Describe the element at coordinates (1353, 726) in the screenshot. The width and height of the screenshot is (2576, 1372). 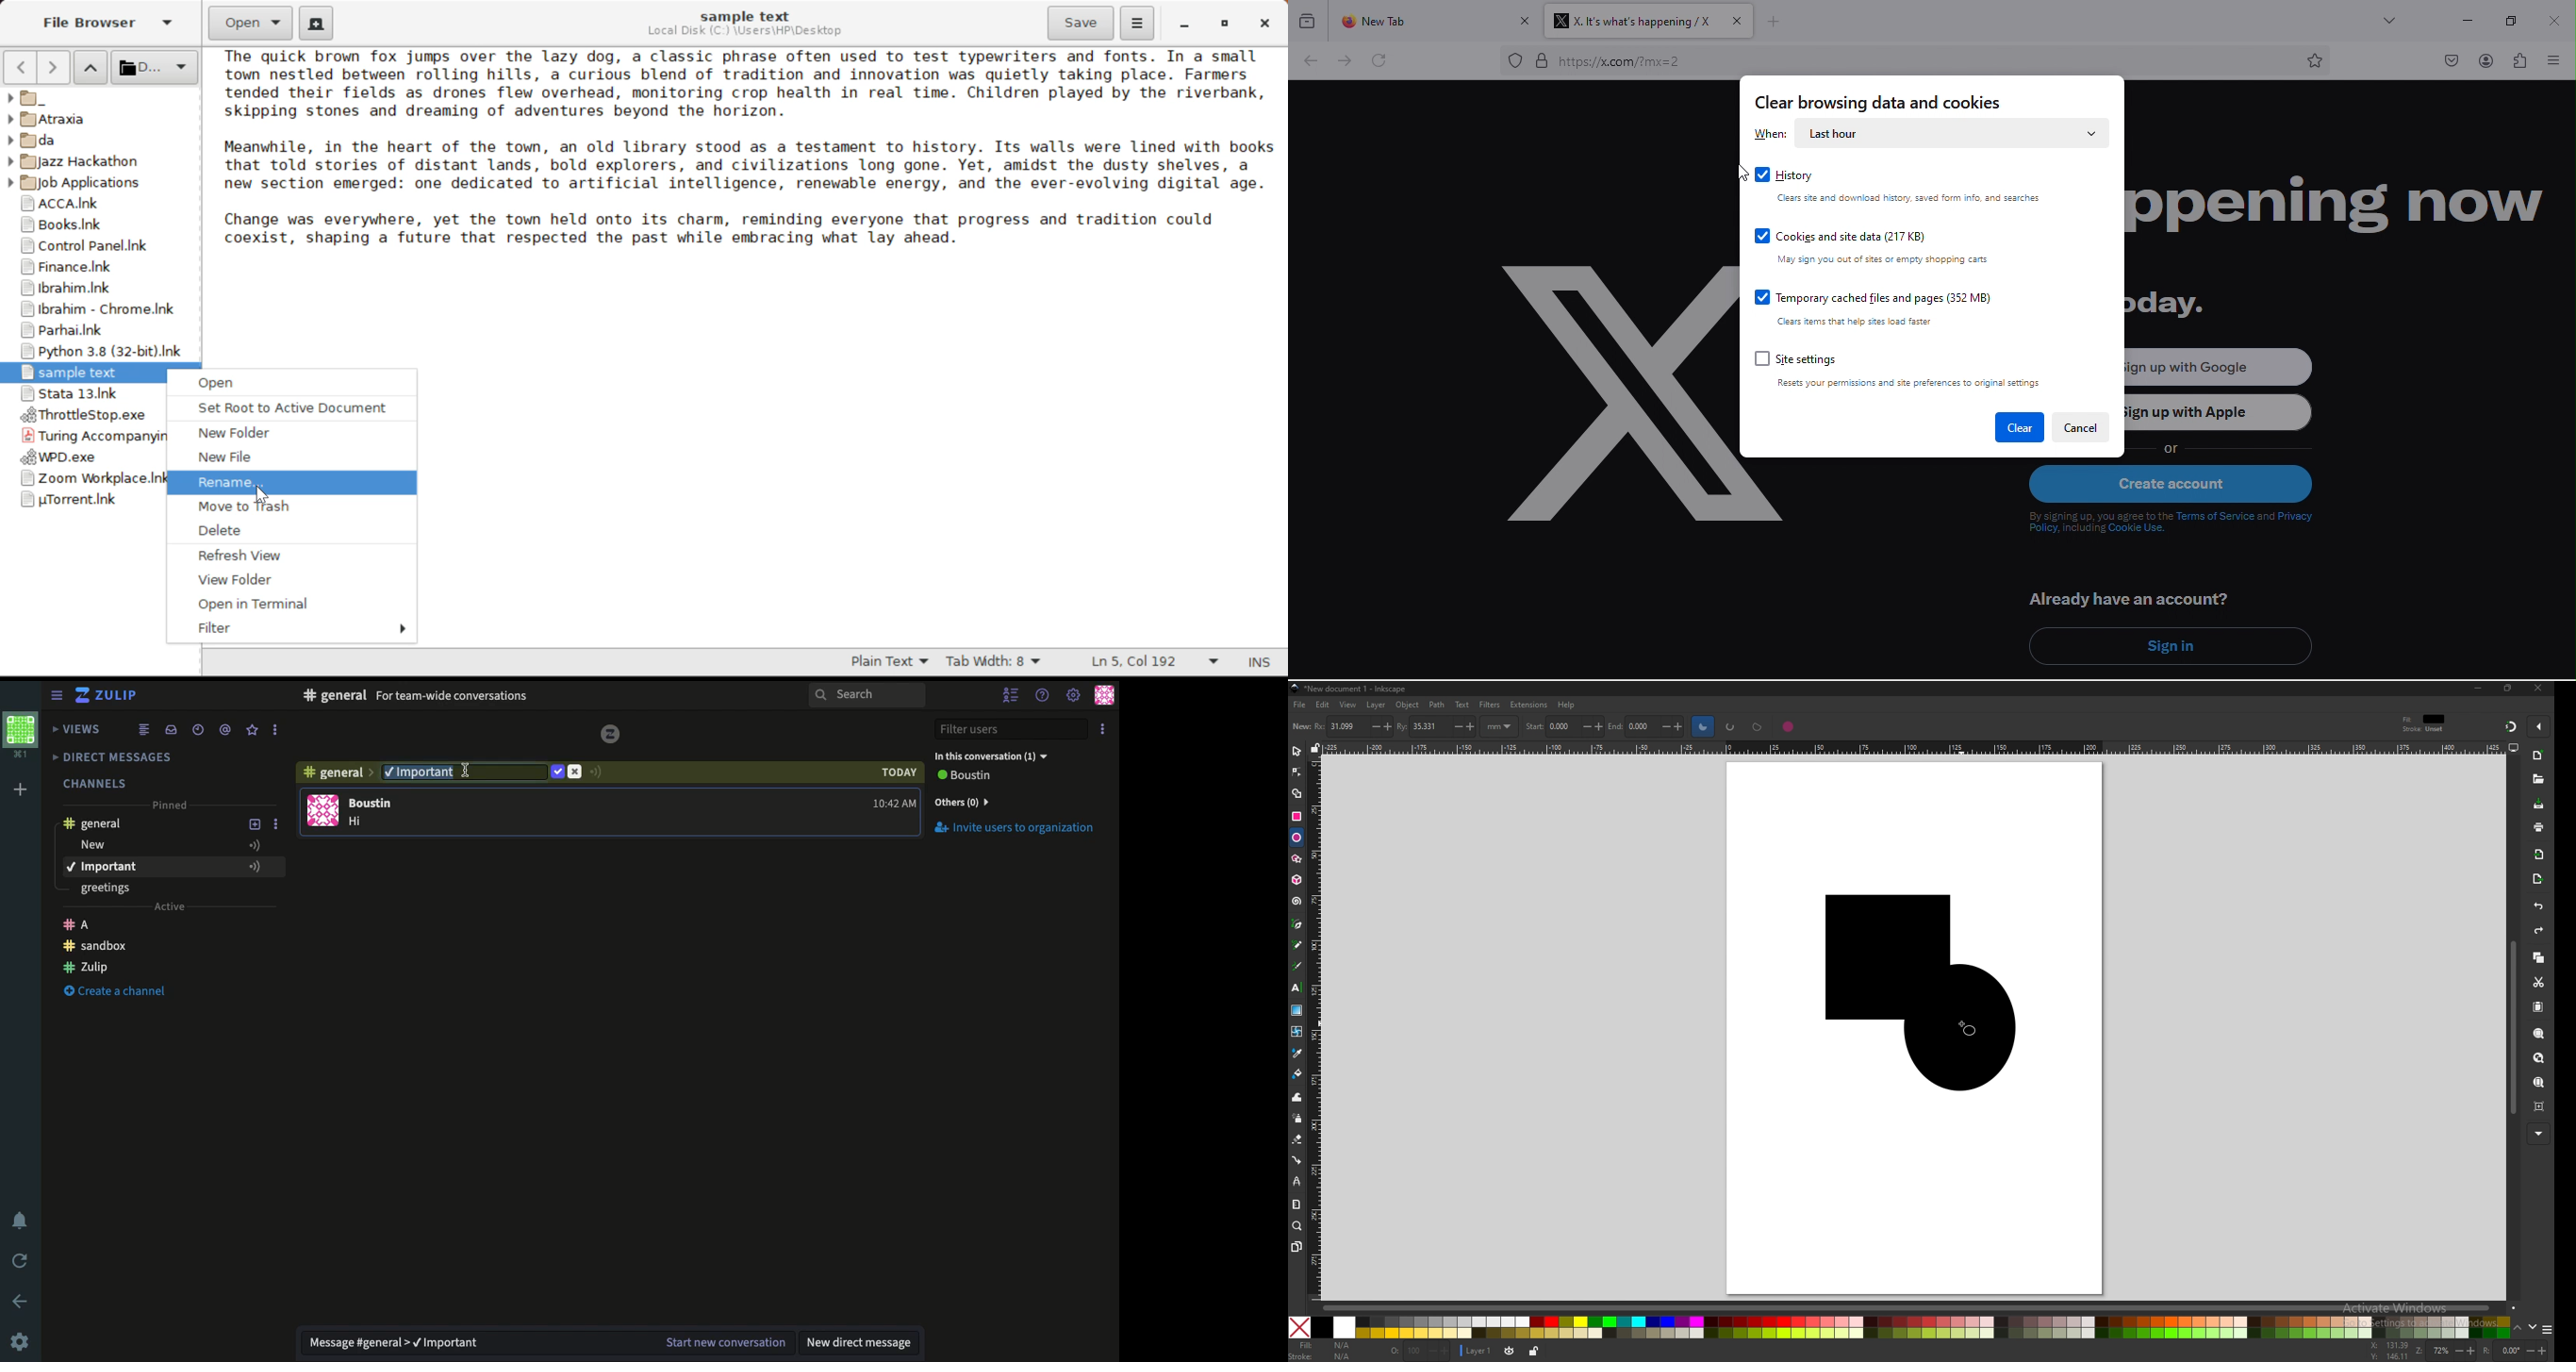
I see `horizontal radius` at that location.